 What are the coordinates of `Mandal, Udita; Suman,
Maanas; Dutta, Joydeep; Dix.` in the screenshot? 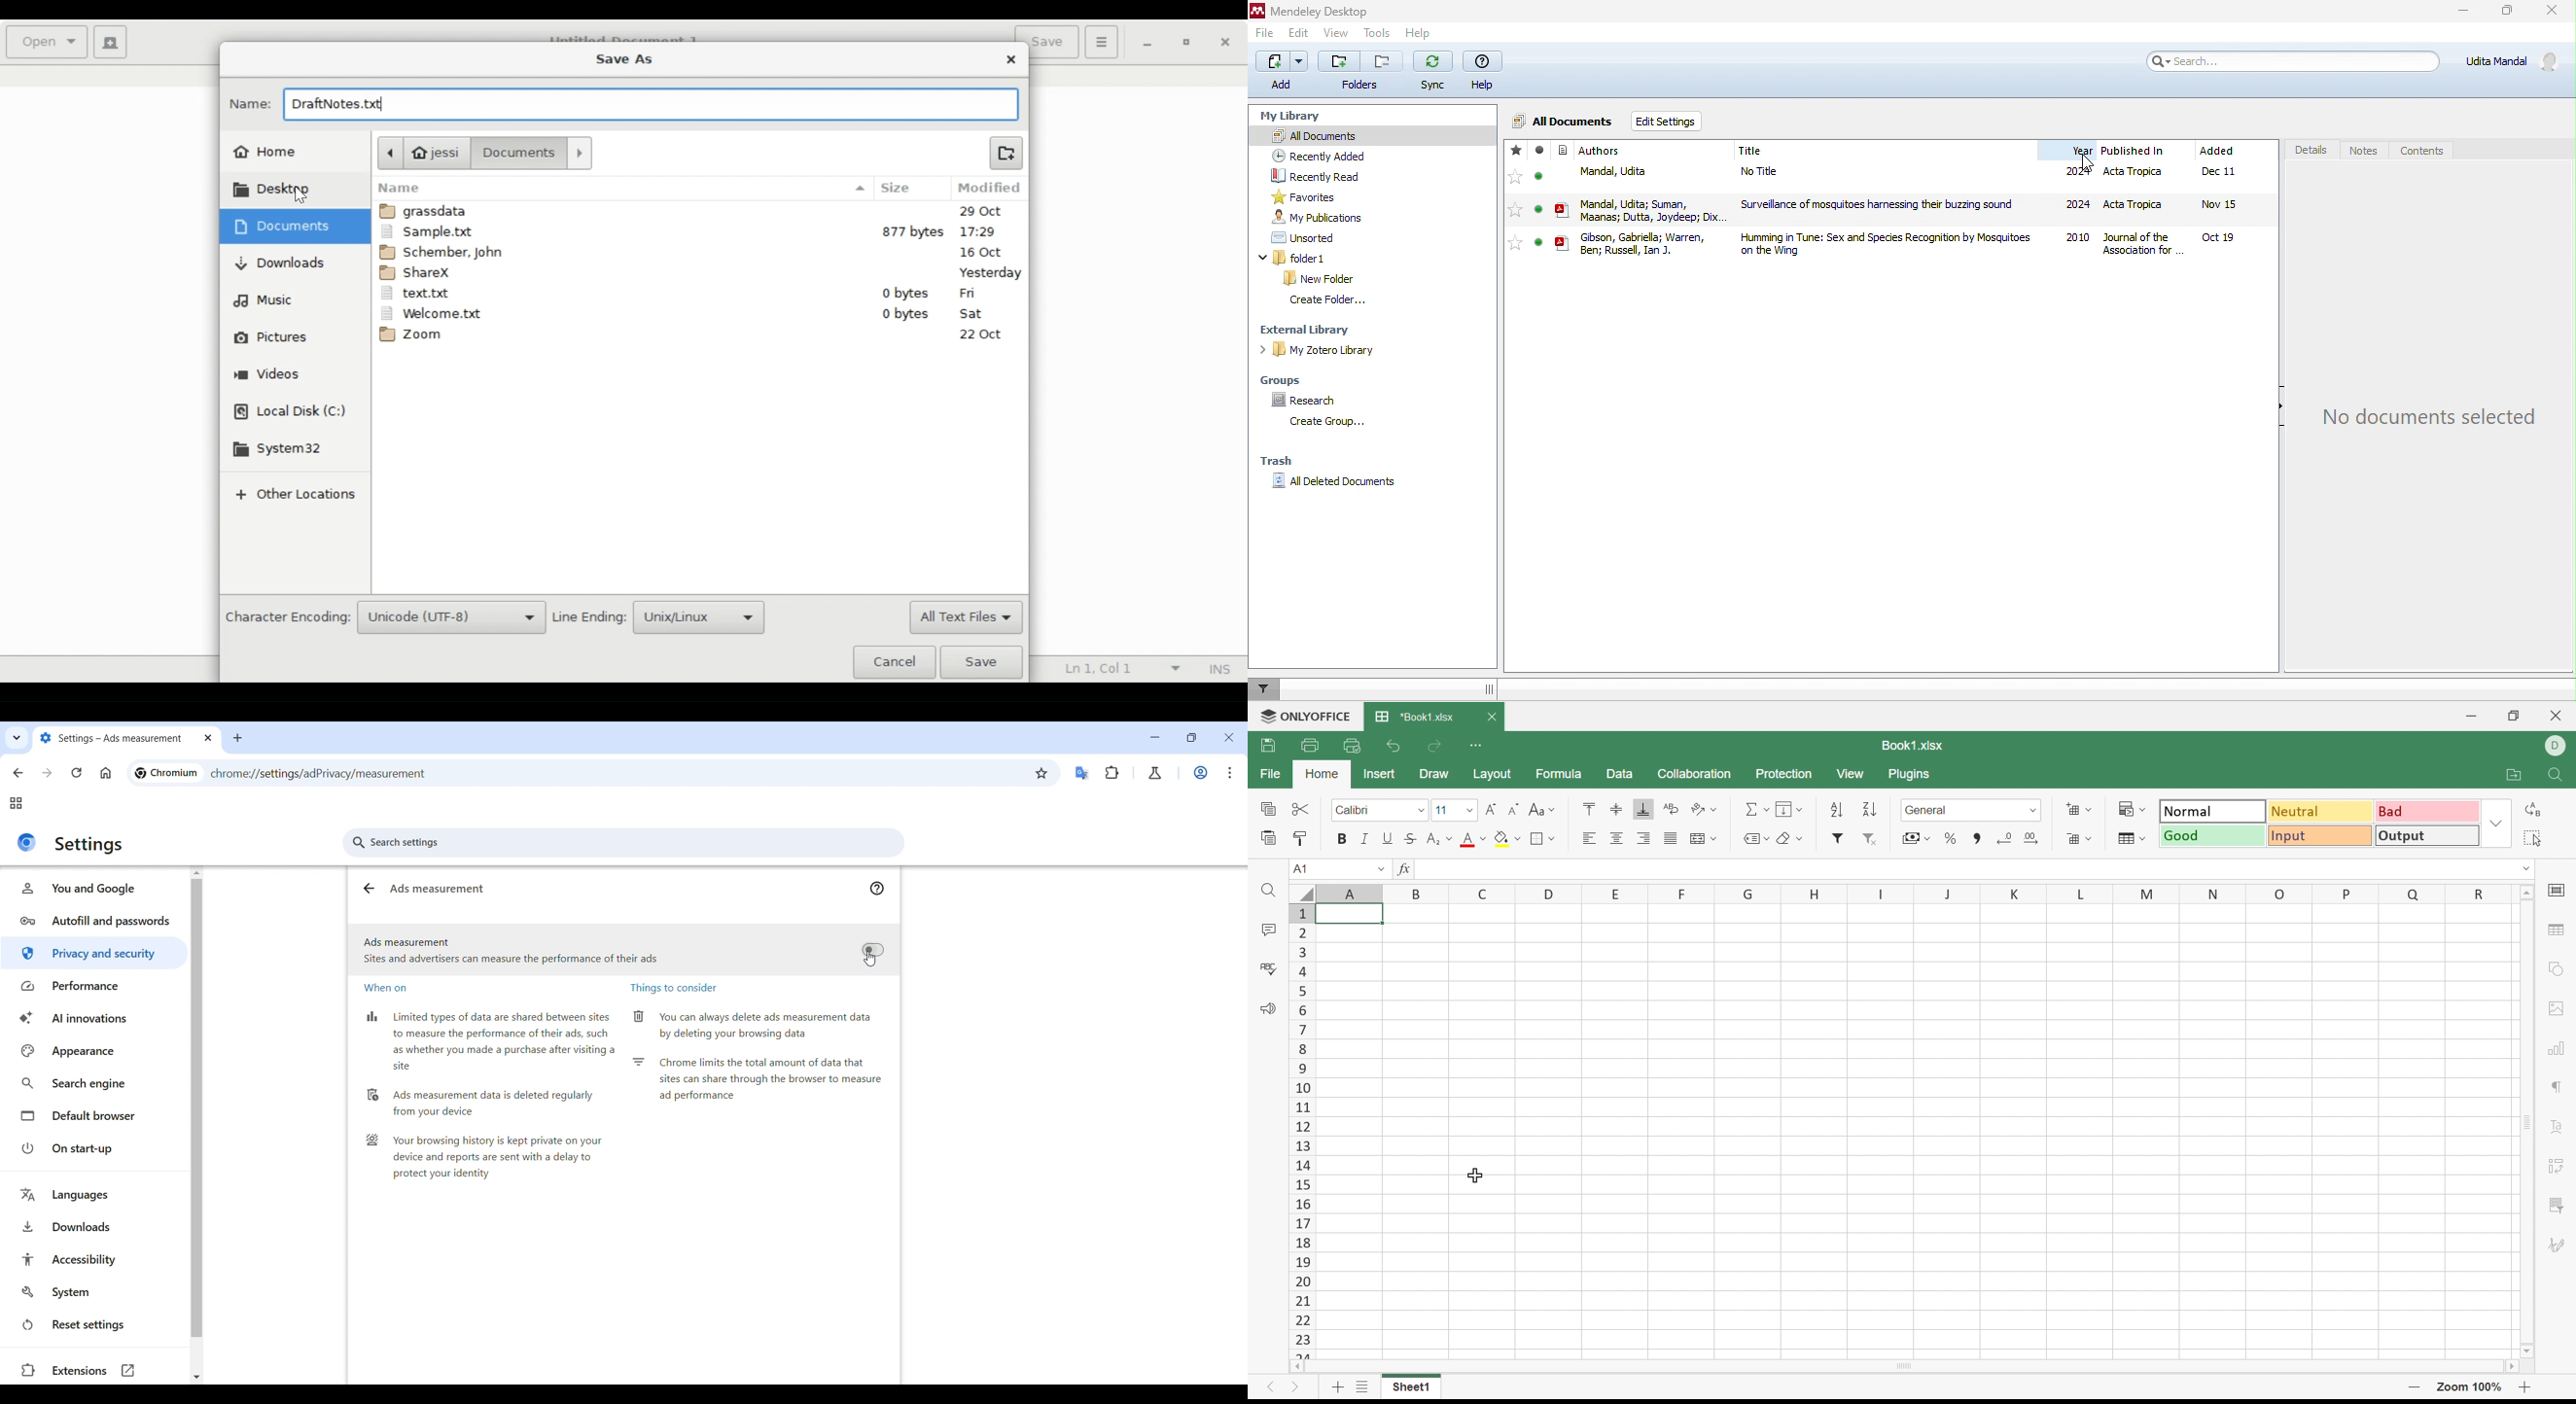 It's located at (1651, 208).